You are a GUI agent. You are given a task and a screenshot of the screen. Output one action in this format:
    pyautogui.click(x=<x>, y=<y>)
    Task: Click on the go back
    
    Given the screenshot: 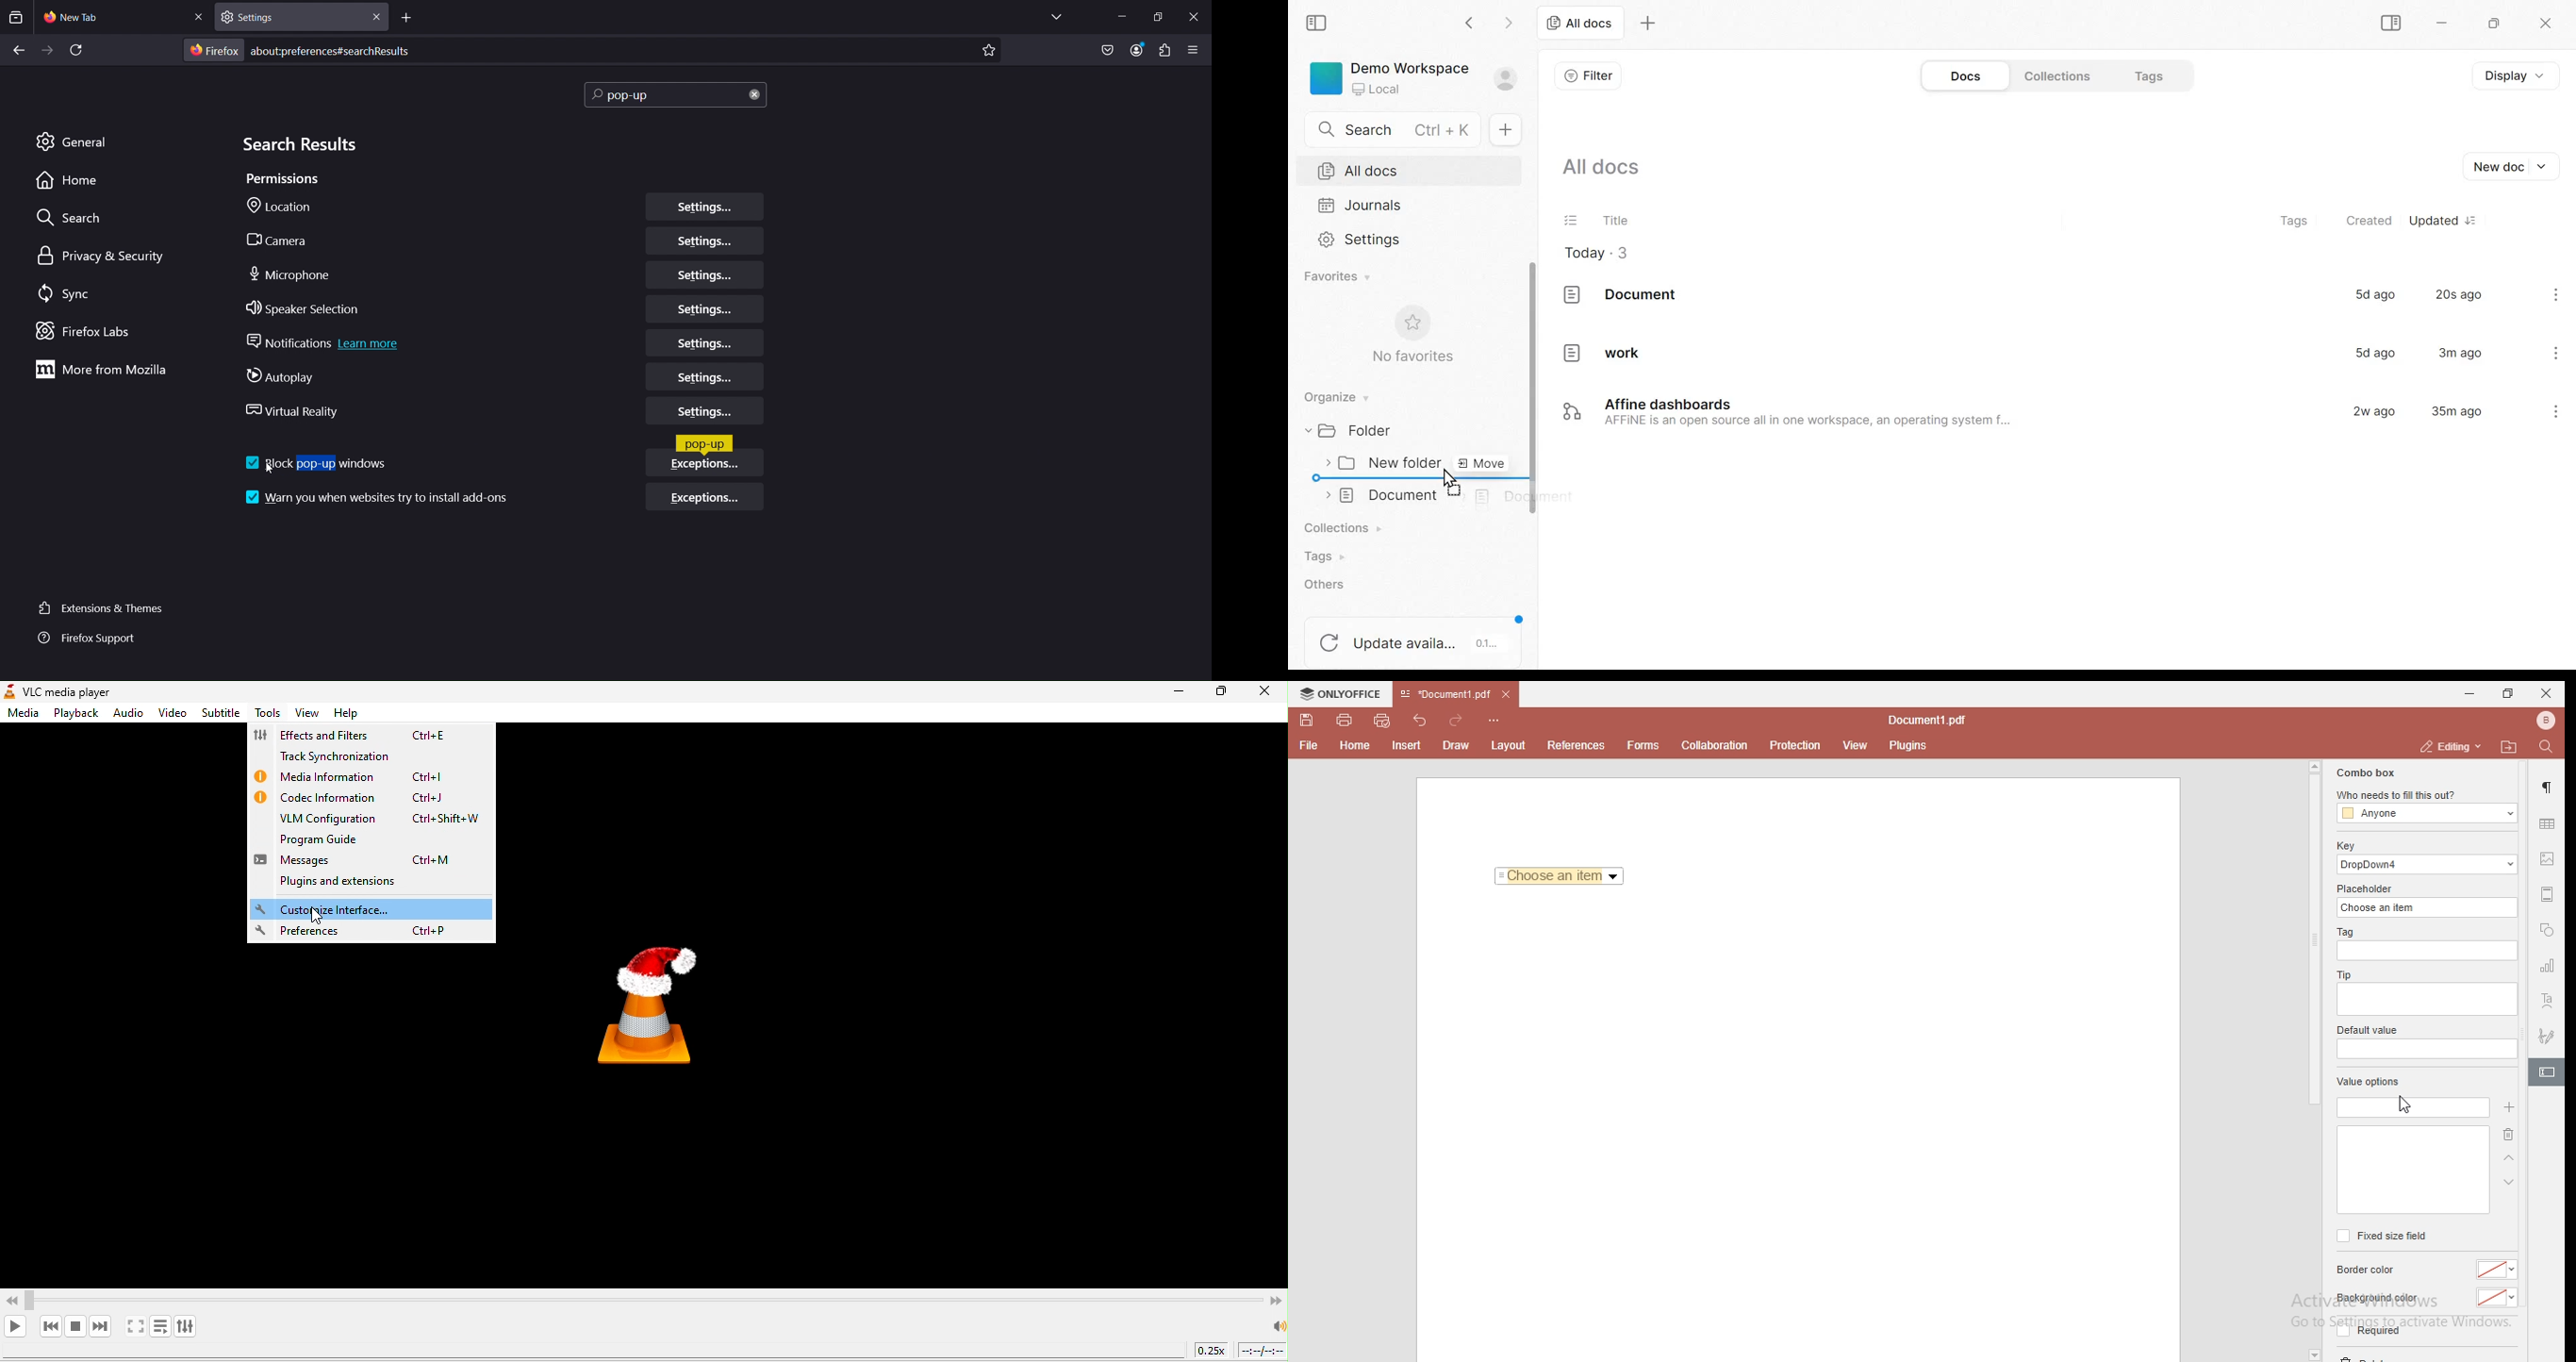 What is the action you would take?
    pyautogui.click(x=1471, y=22)
    